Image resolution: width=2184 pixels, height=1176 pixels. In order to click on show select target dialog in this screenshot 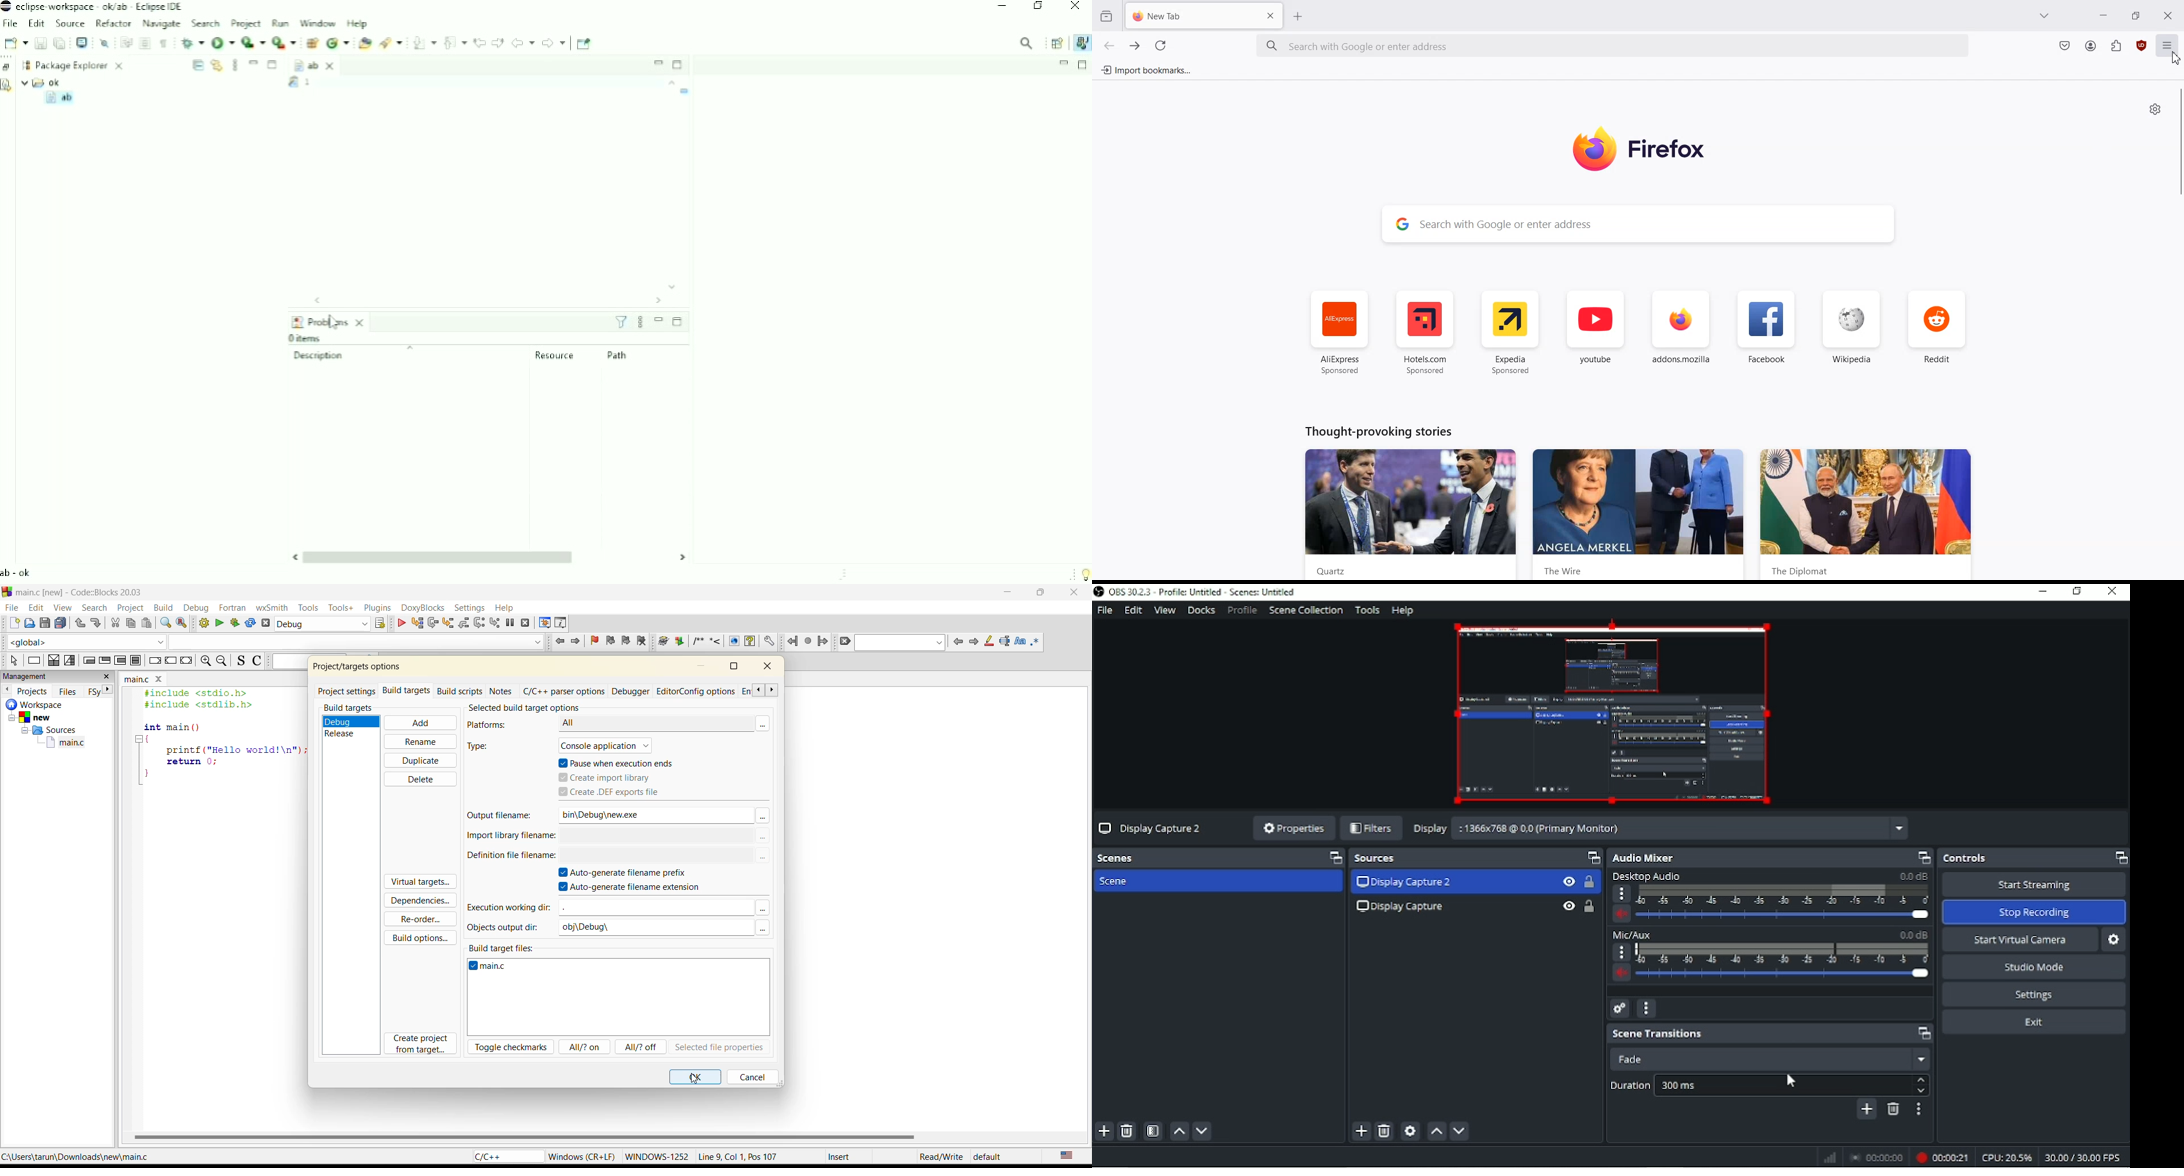, I will do `click(381, 624)`.